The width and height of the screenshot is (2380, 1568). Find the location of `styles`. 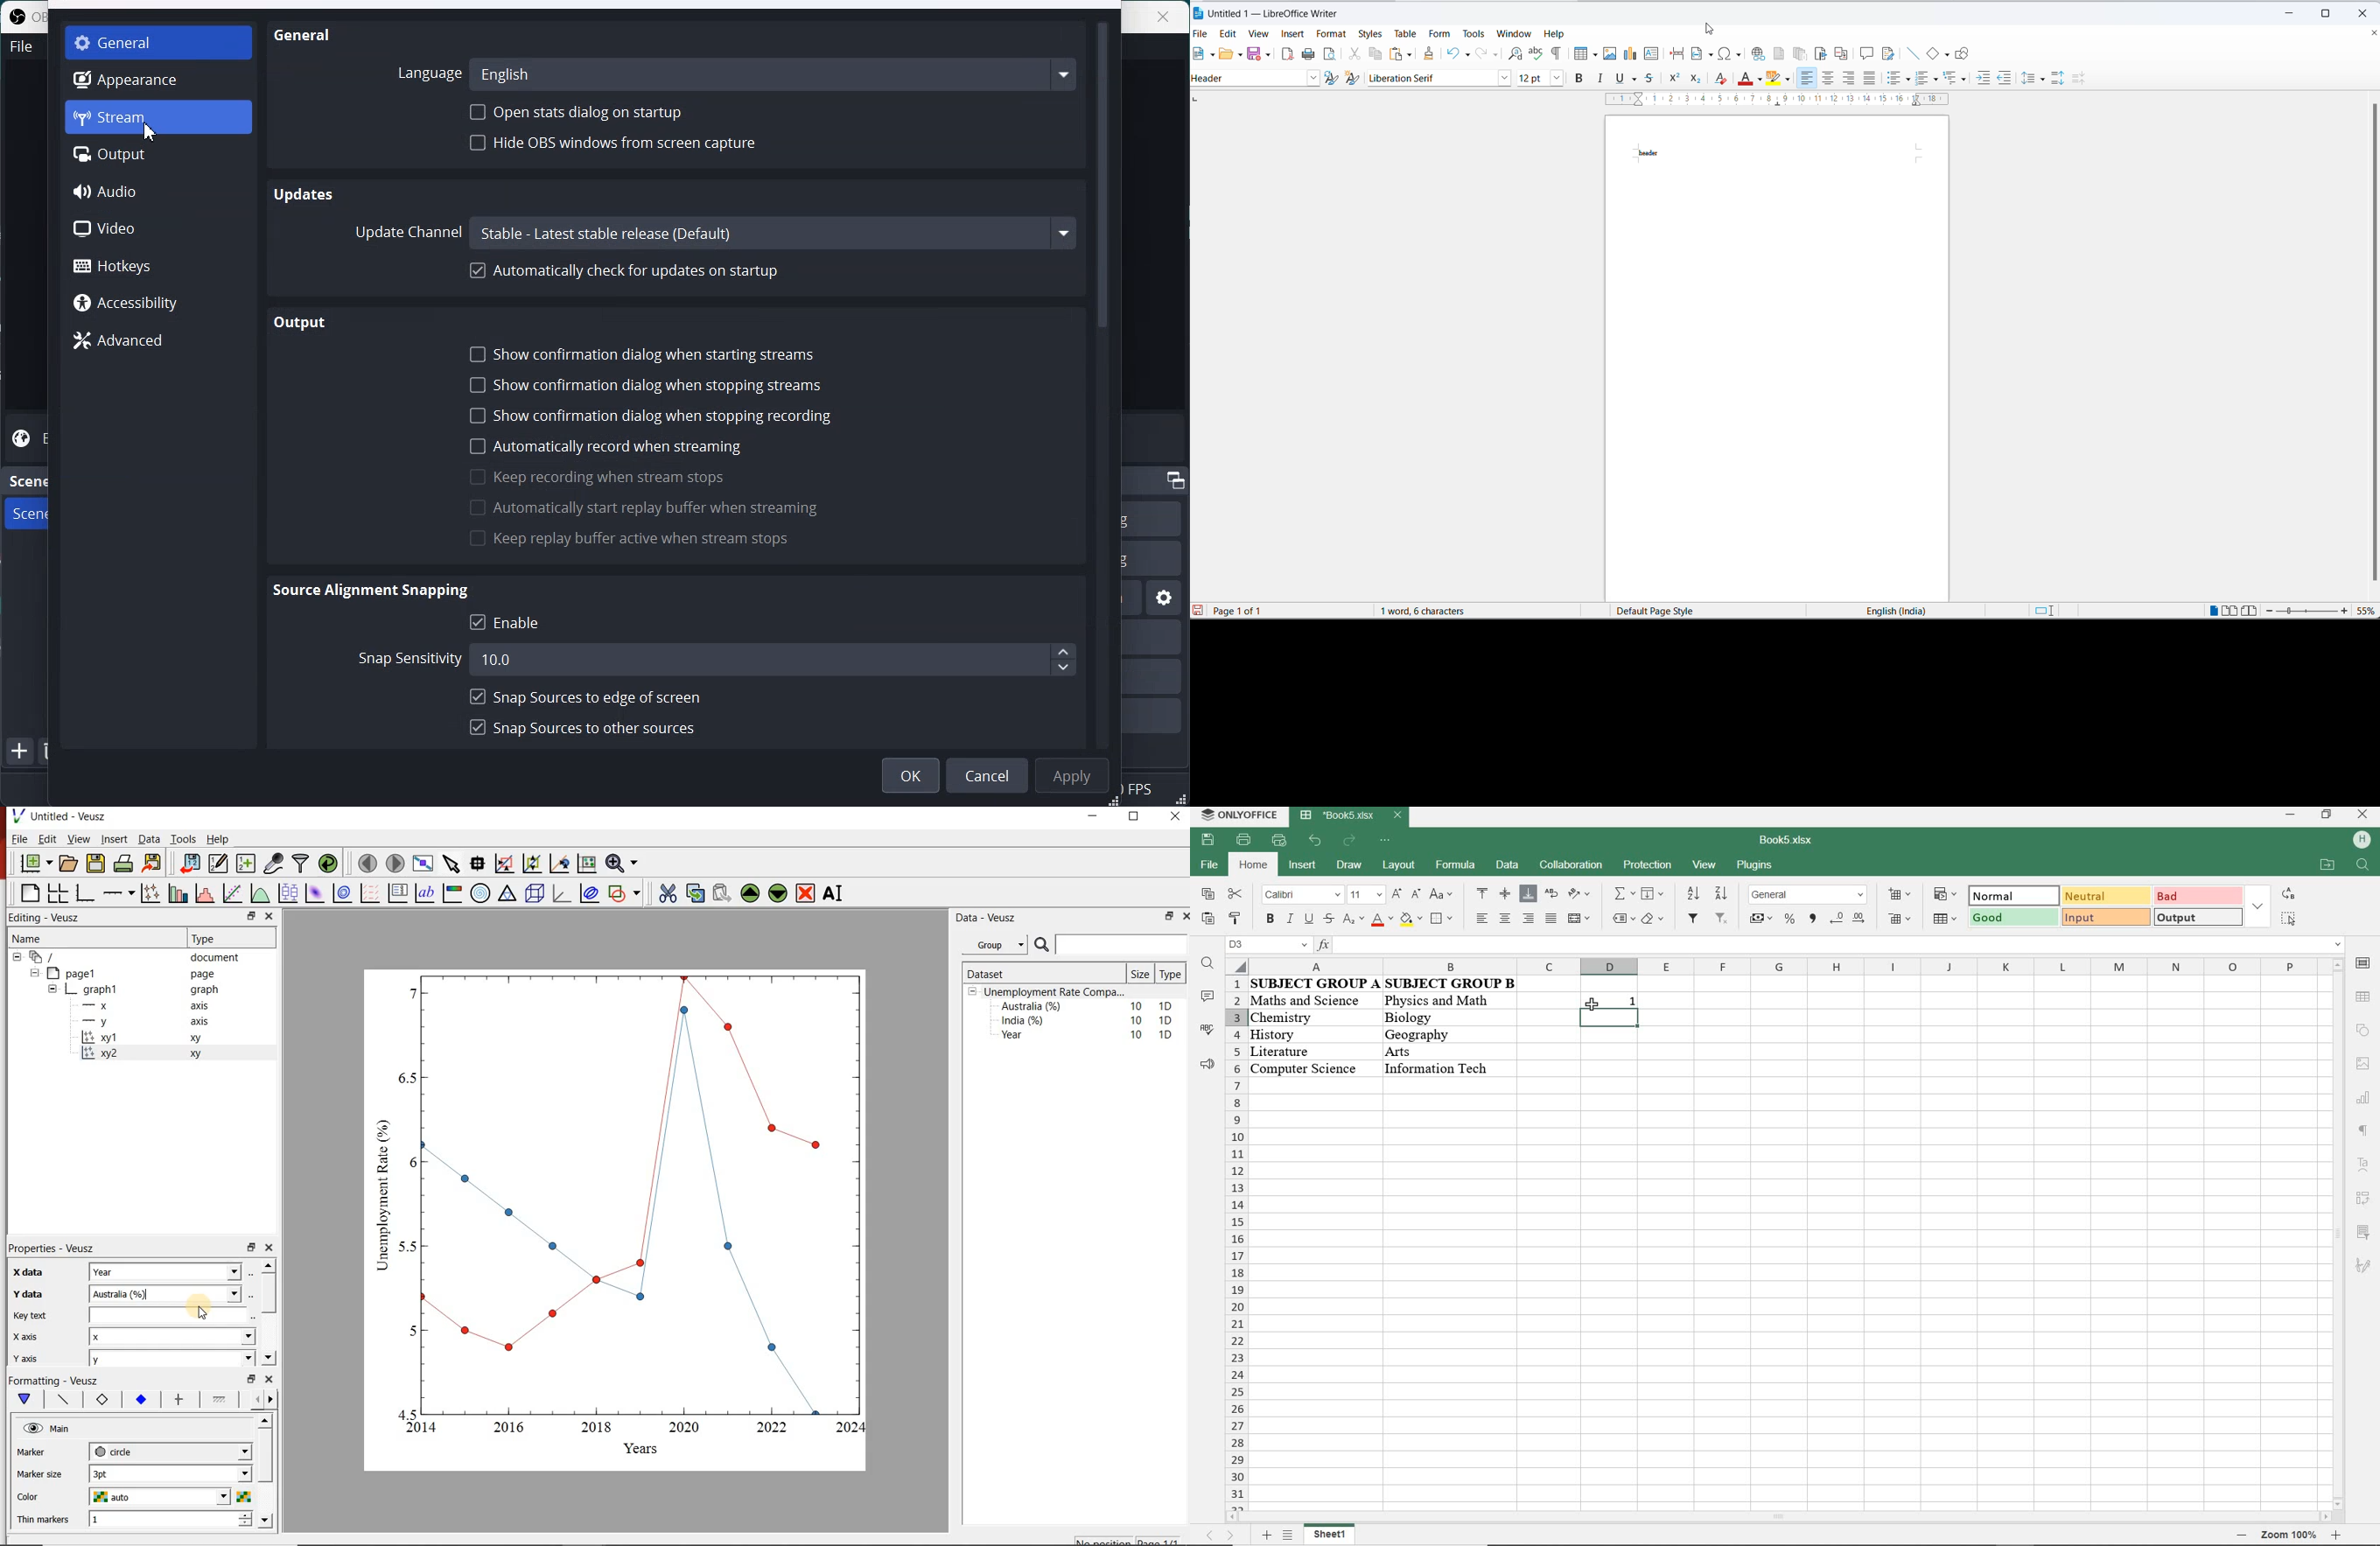

styles is located at coordinates (1370, 34).